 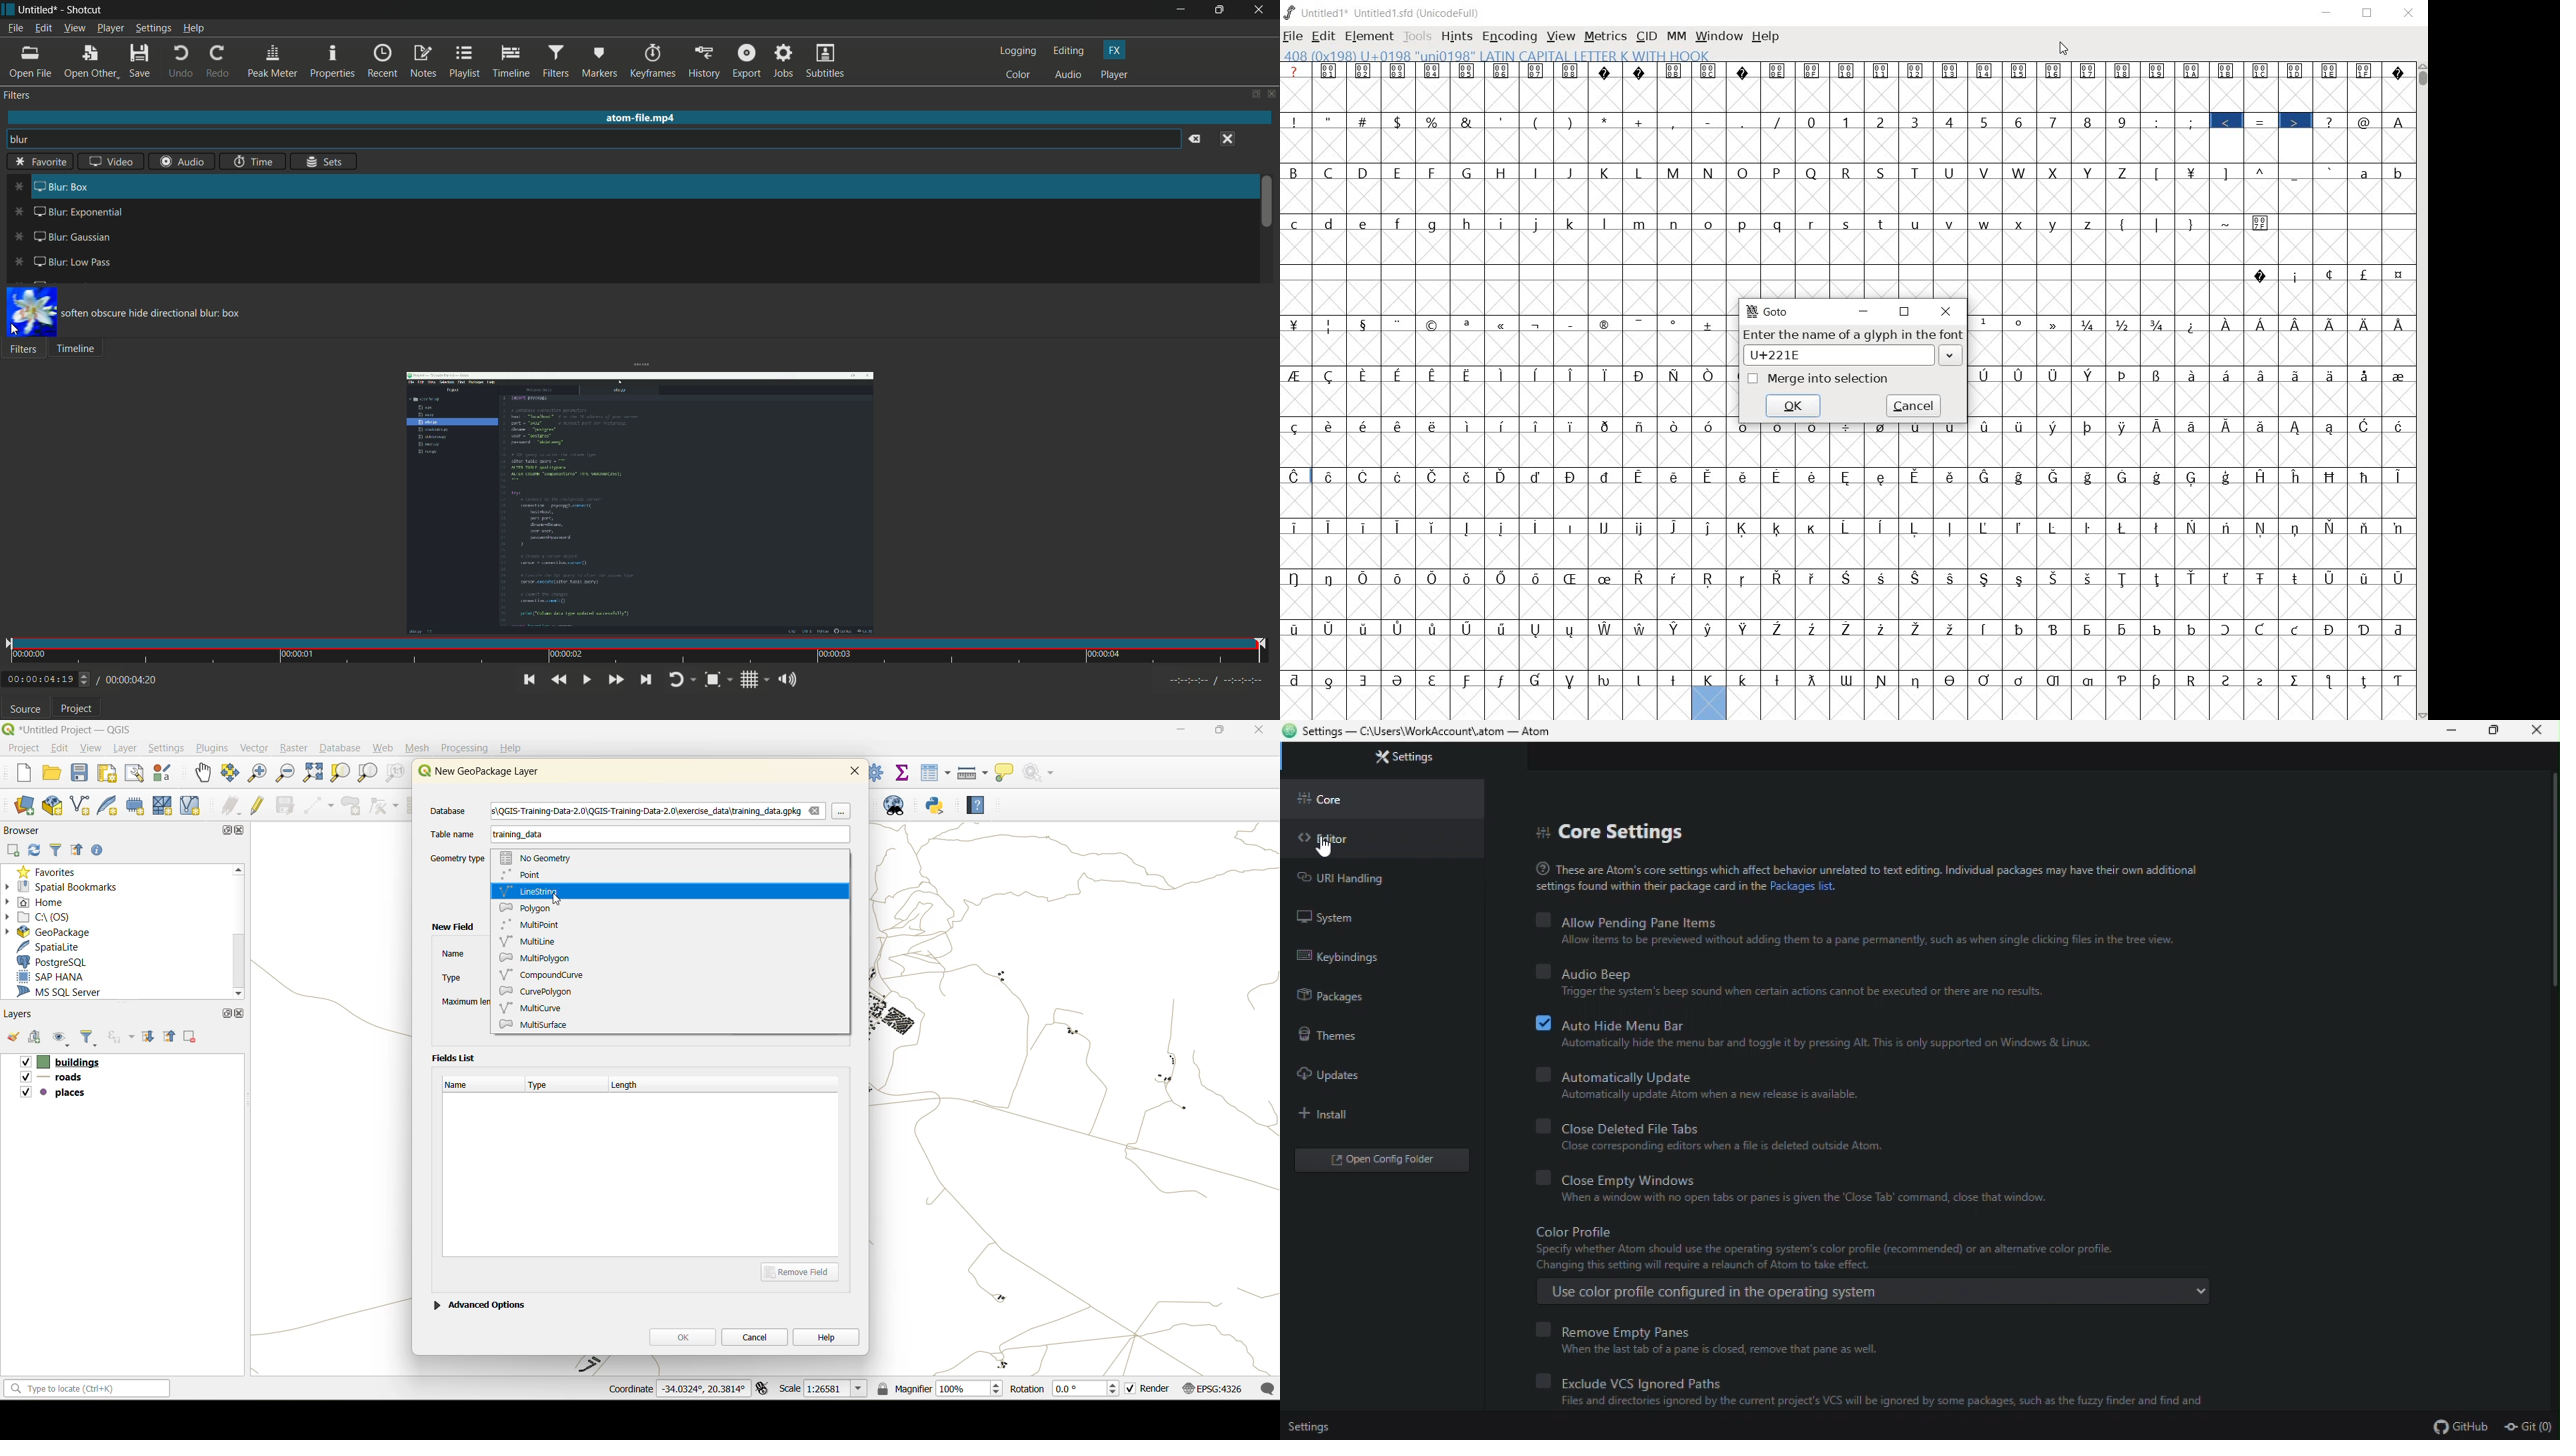 I want to click on close, so click(x=2538, y=733).